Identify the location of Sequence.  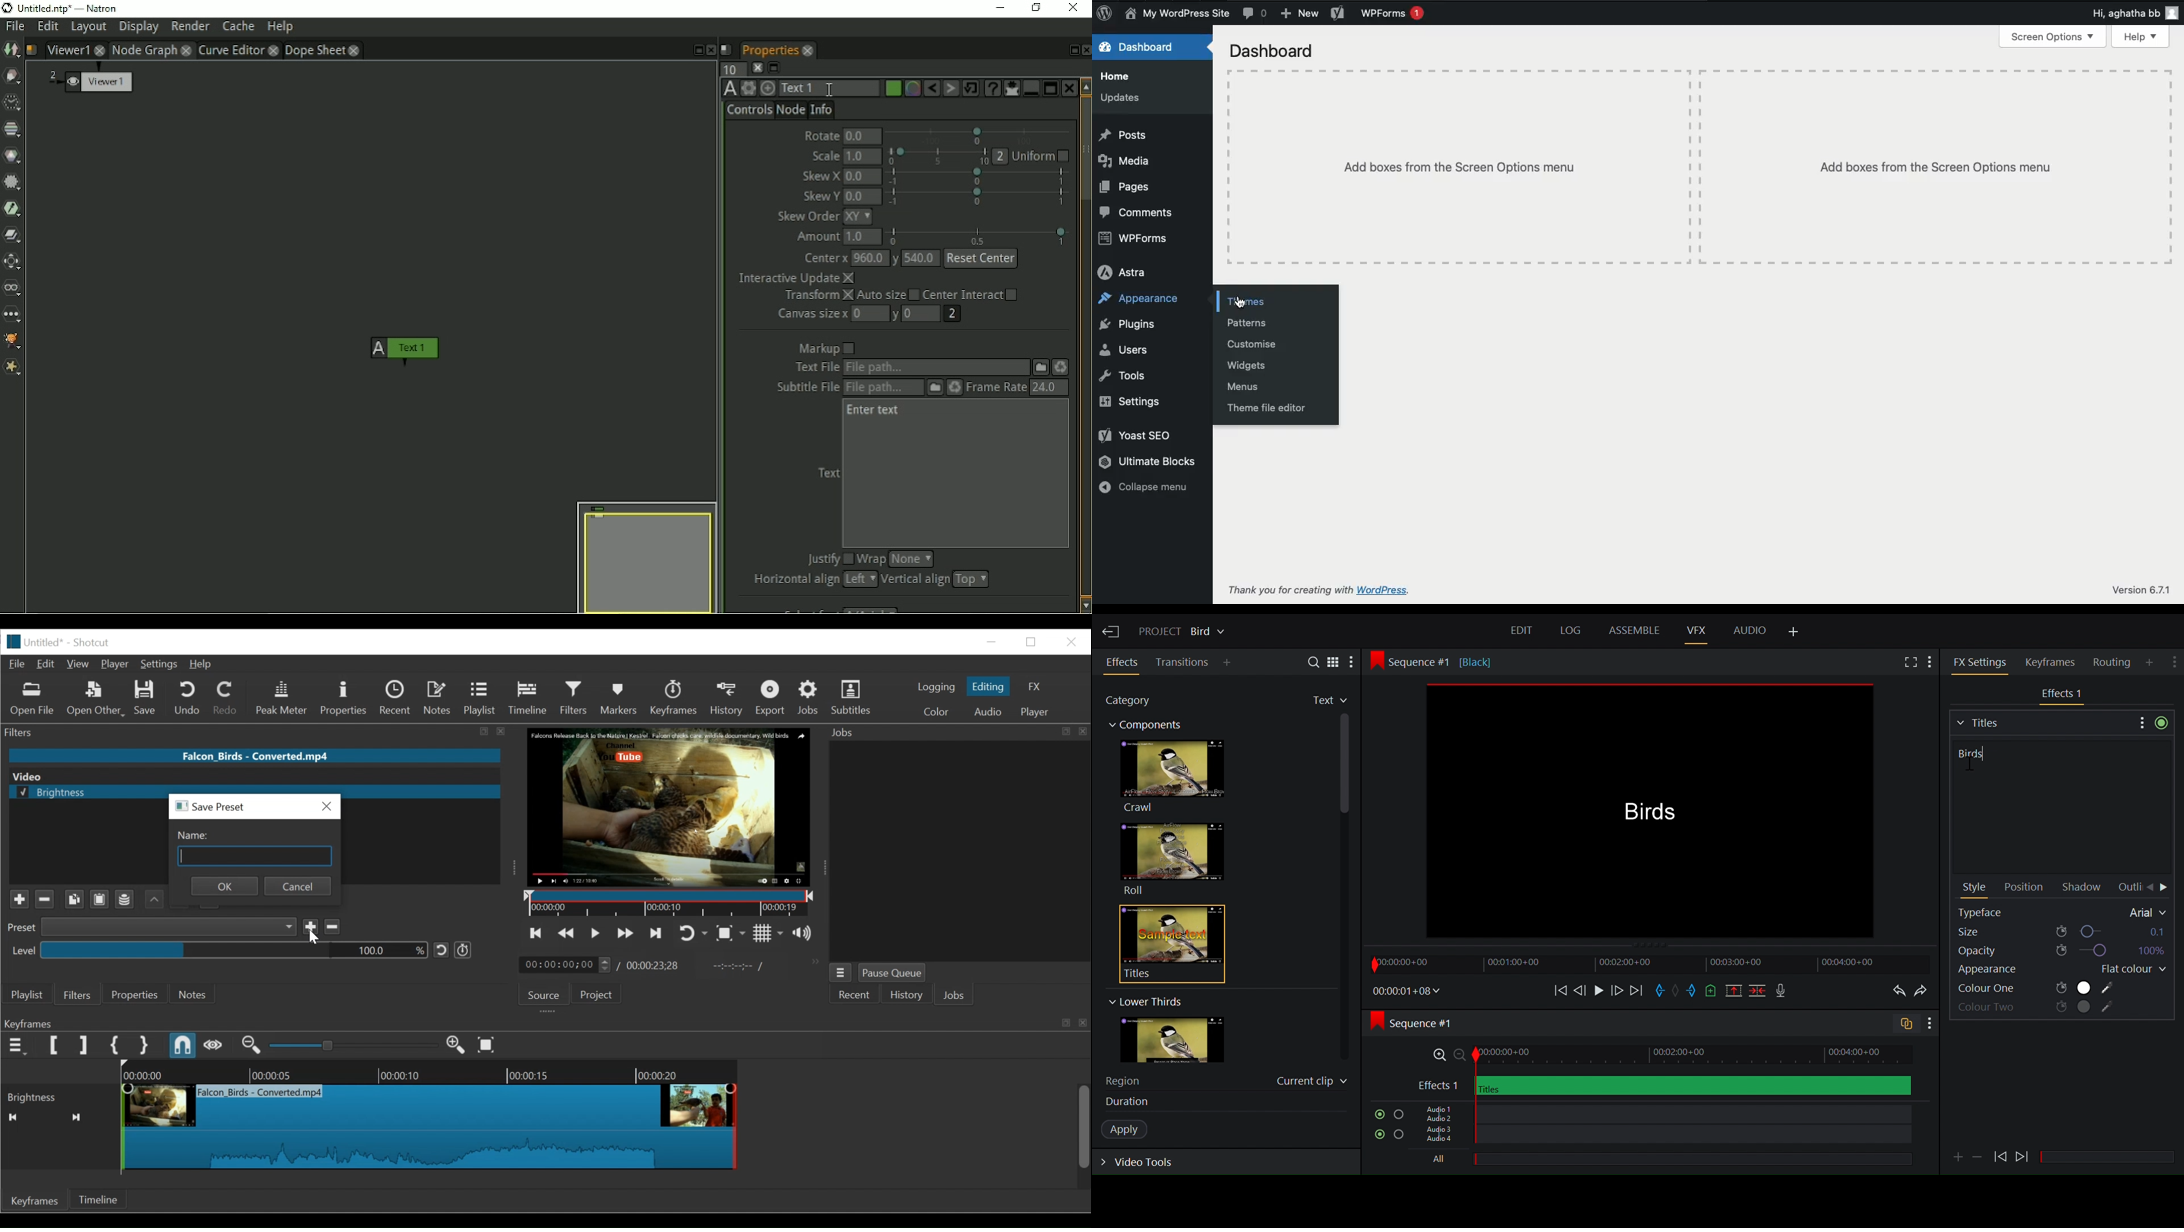
(1424, 1024).